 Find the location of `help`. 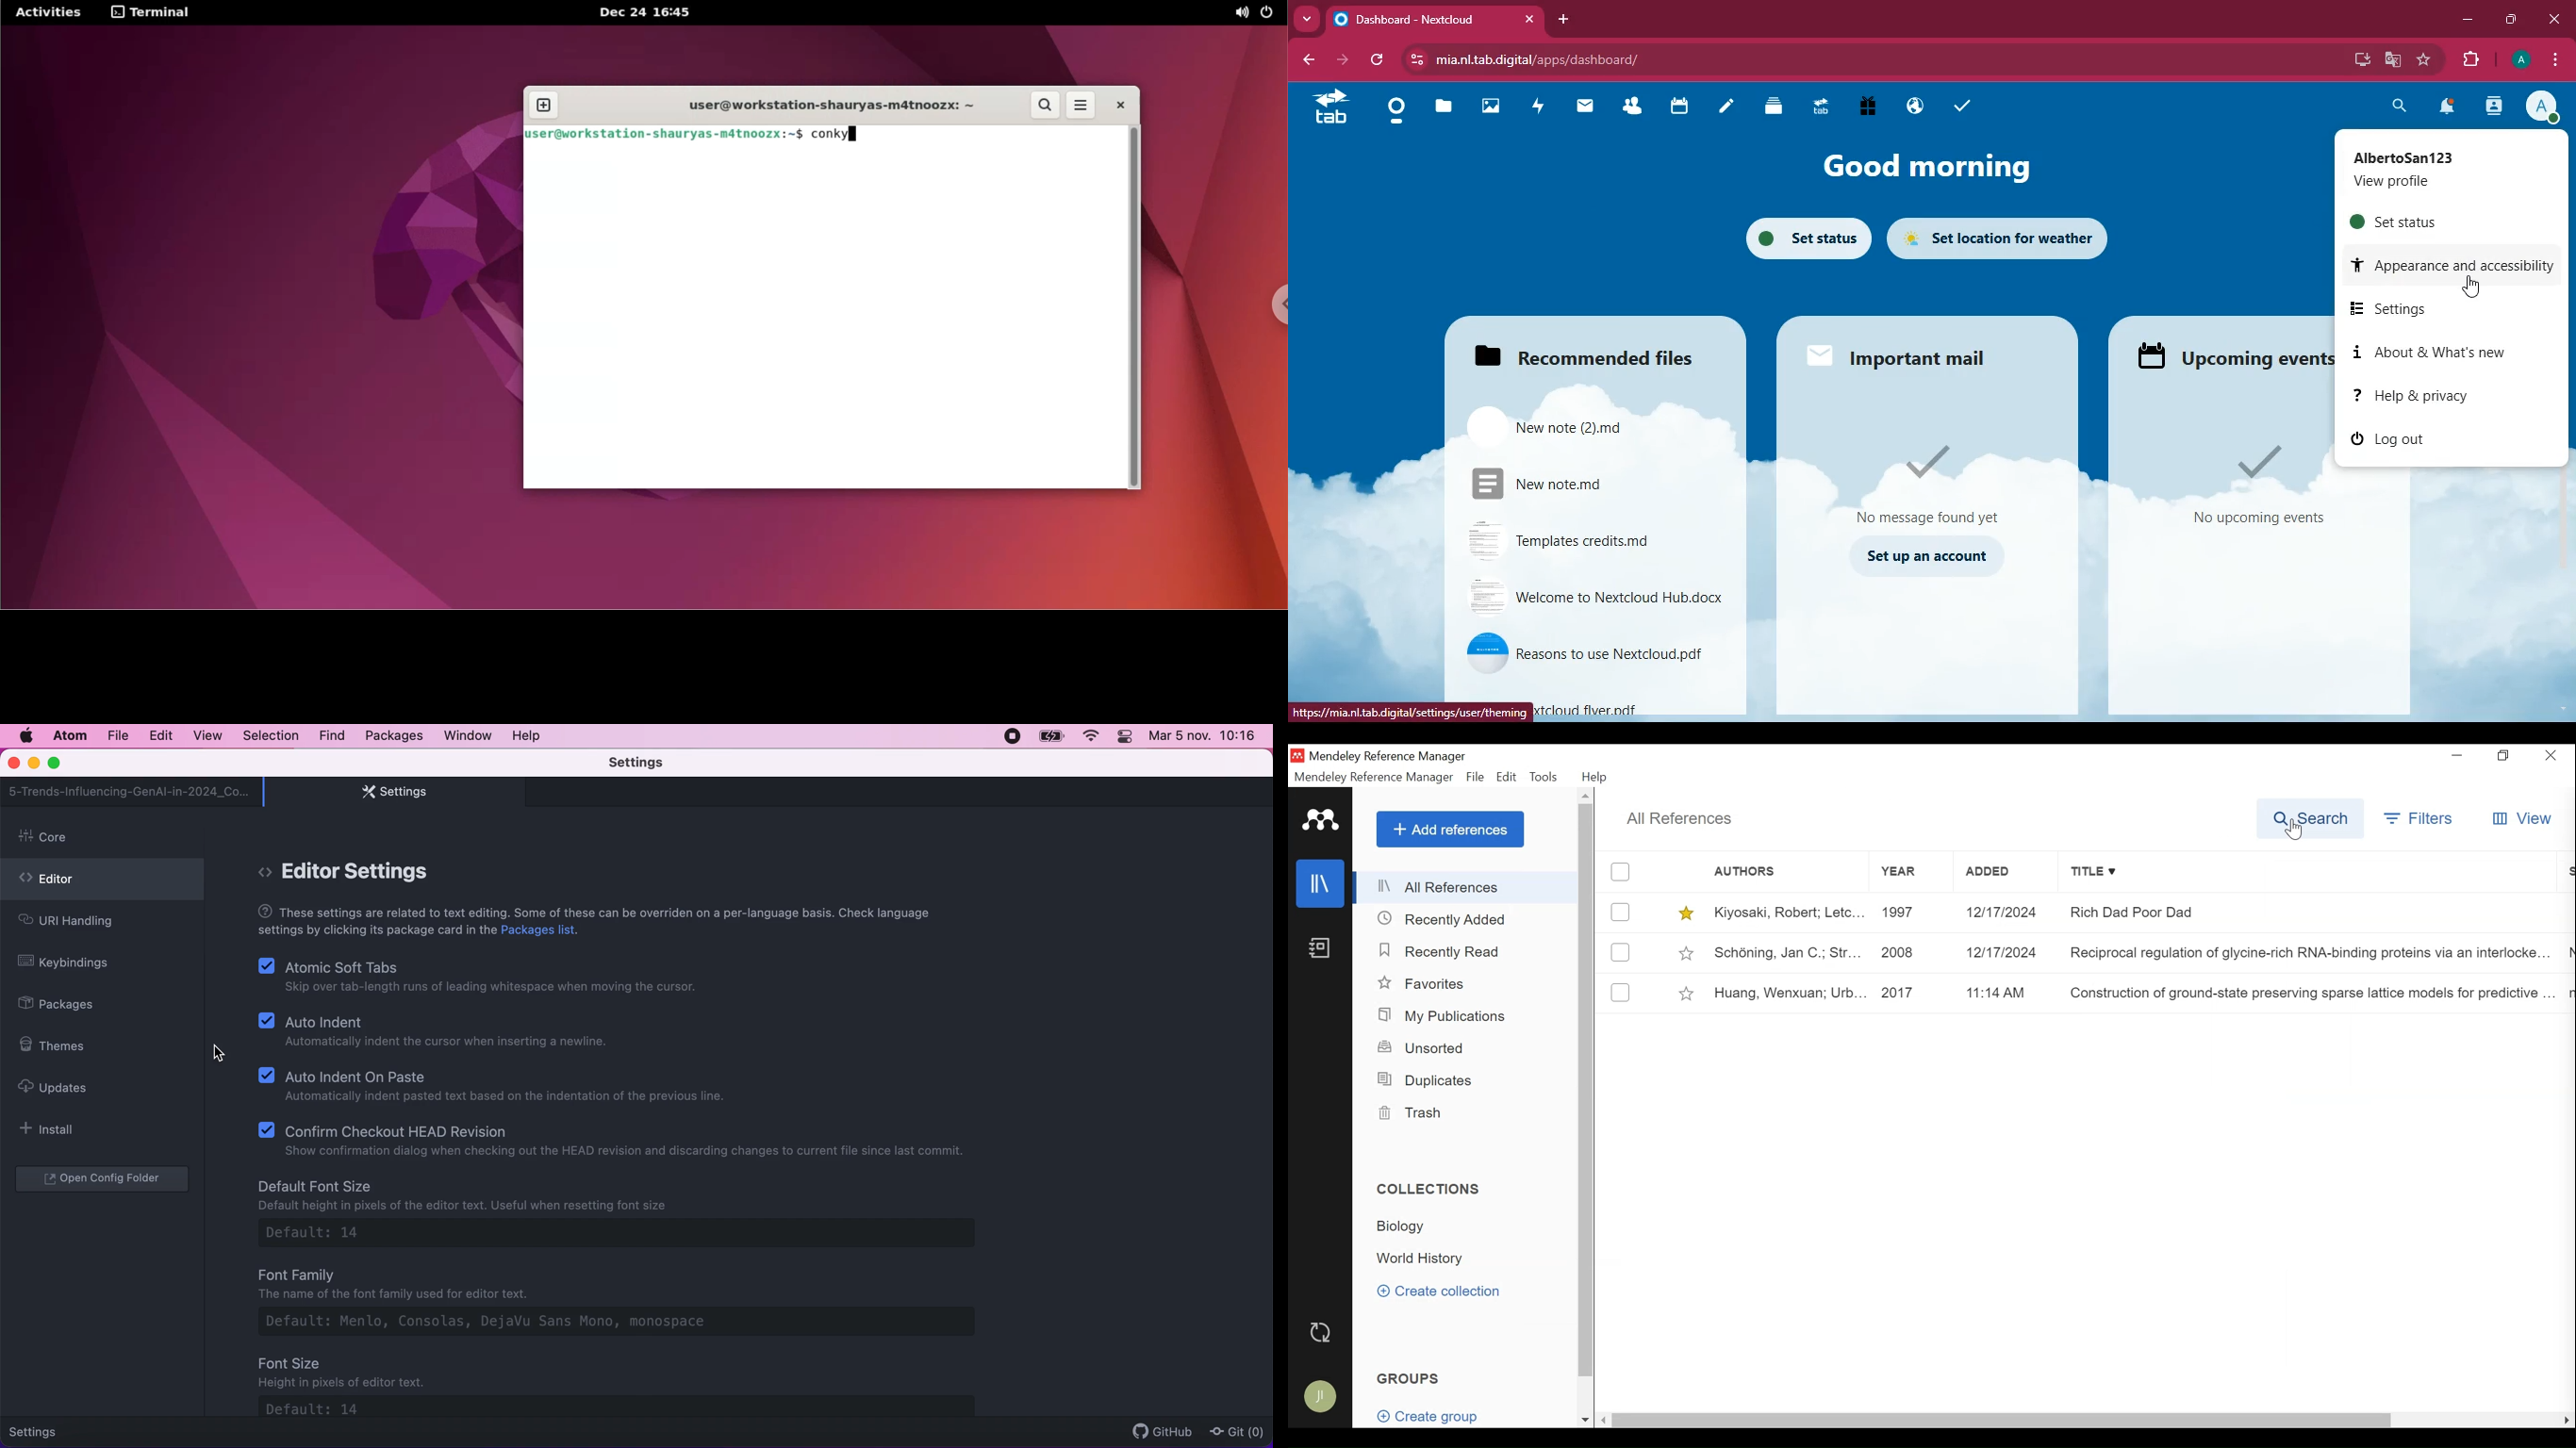

help is located at coordinates (2456, 398).